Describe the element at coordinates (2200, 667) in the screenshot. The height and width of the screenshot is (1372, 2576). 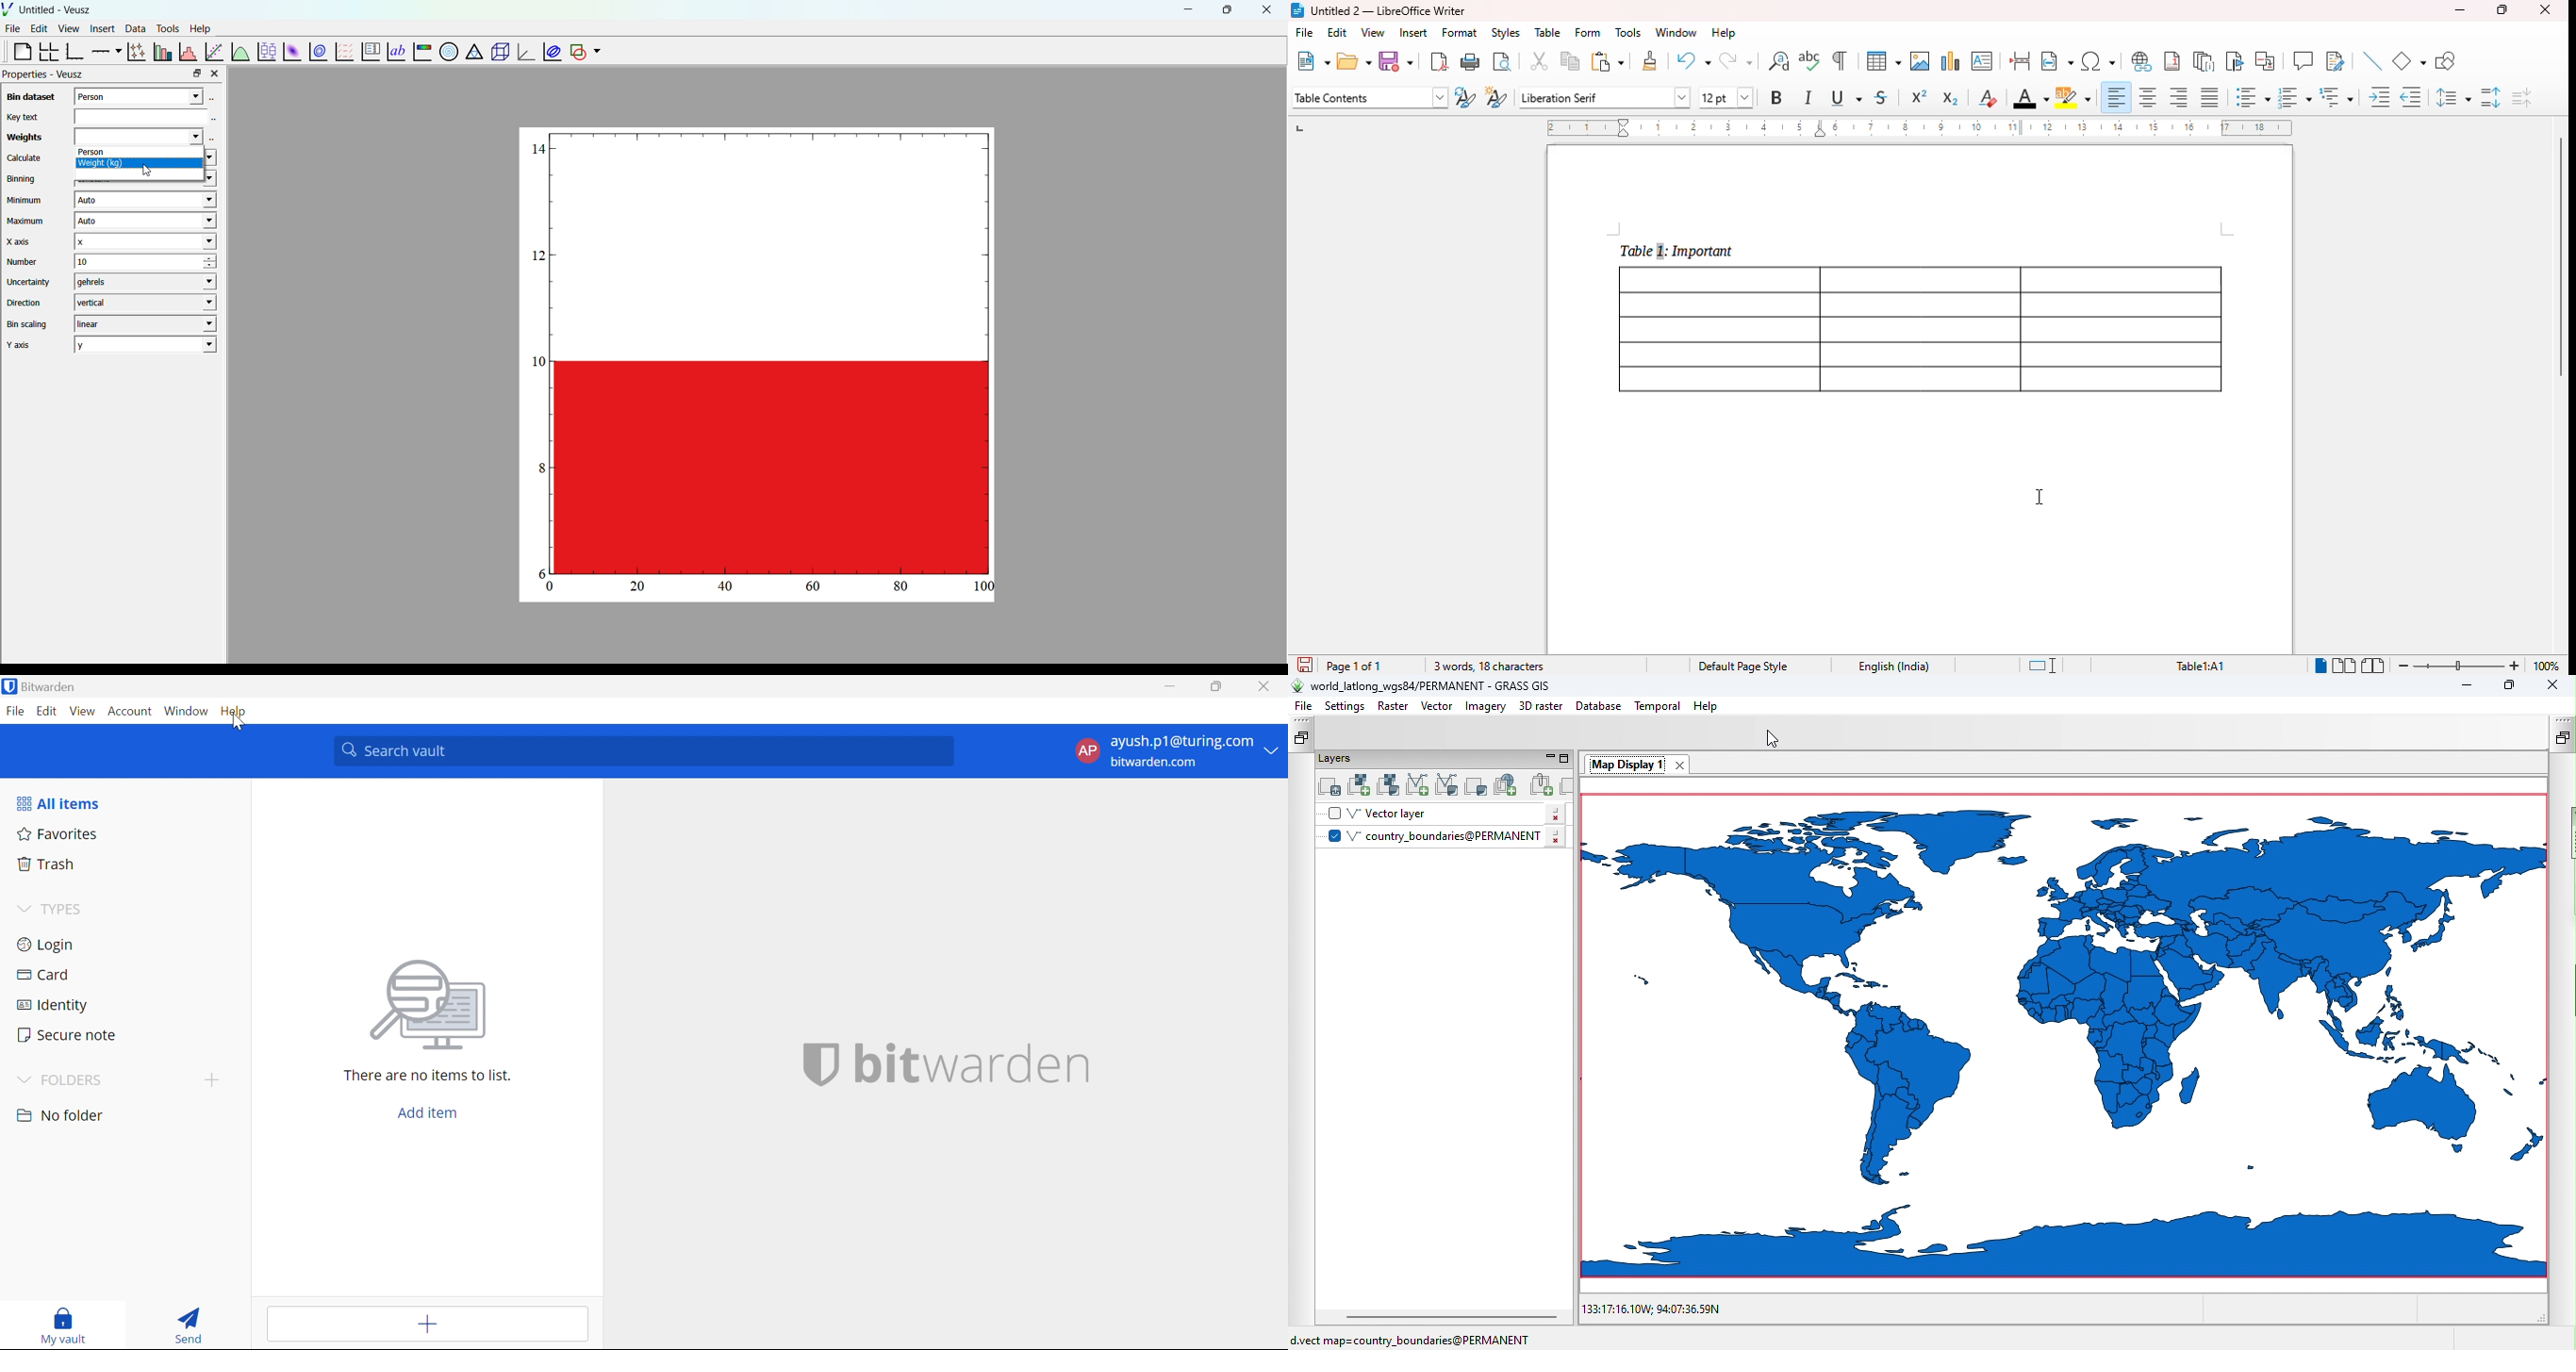
I see `table1: A1` at that location.